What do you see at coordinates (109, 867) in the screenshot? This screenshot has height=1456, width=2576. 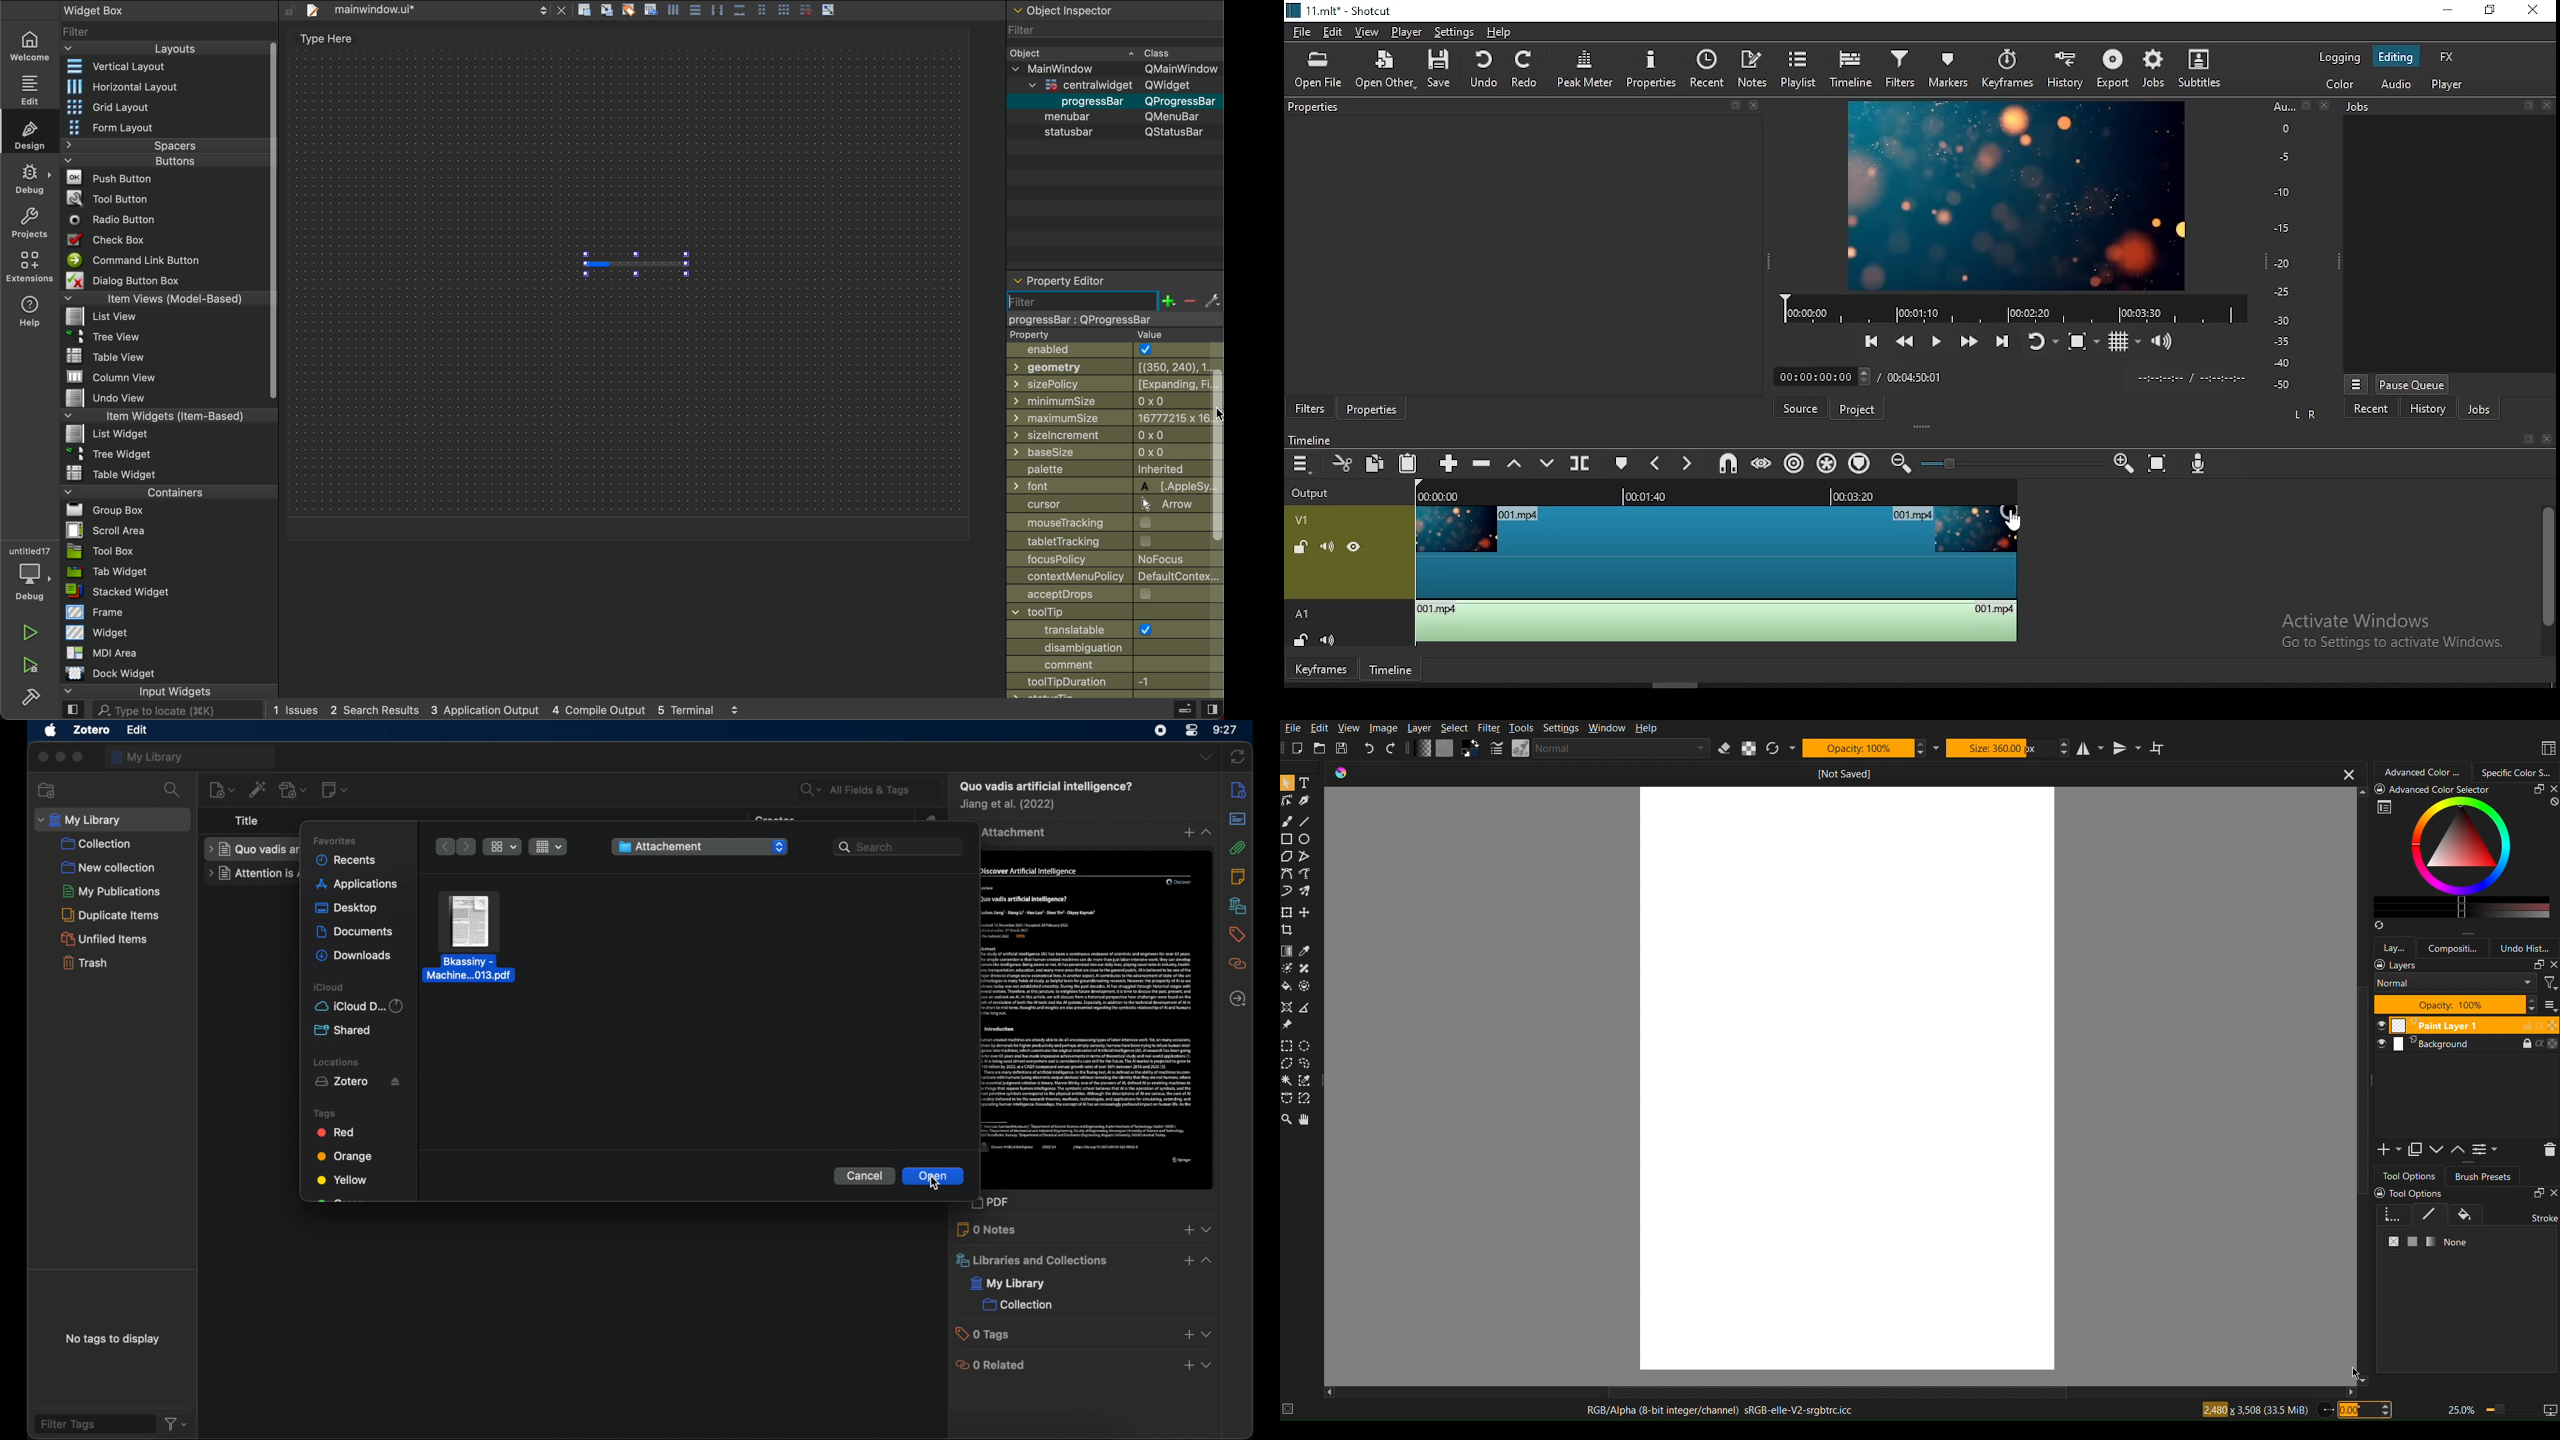 I see `new collection` at bounding box center [109, 867].